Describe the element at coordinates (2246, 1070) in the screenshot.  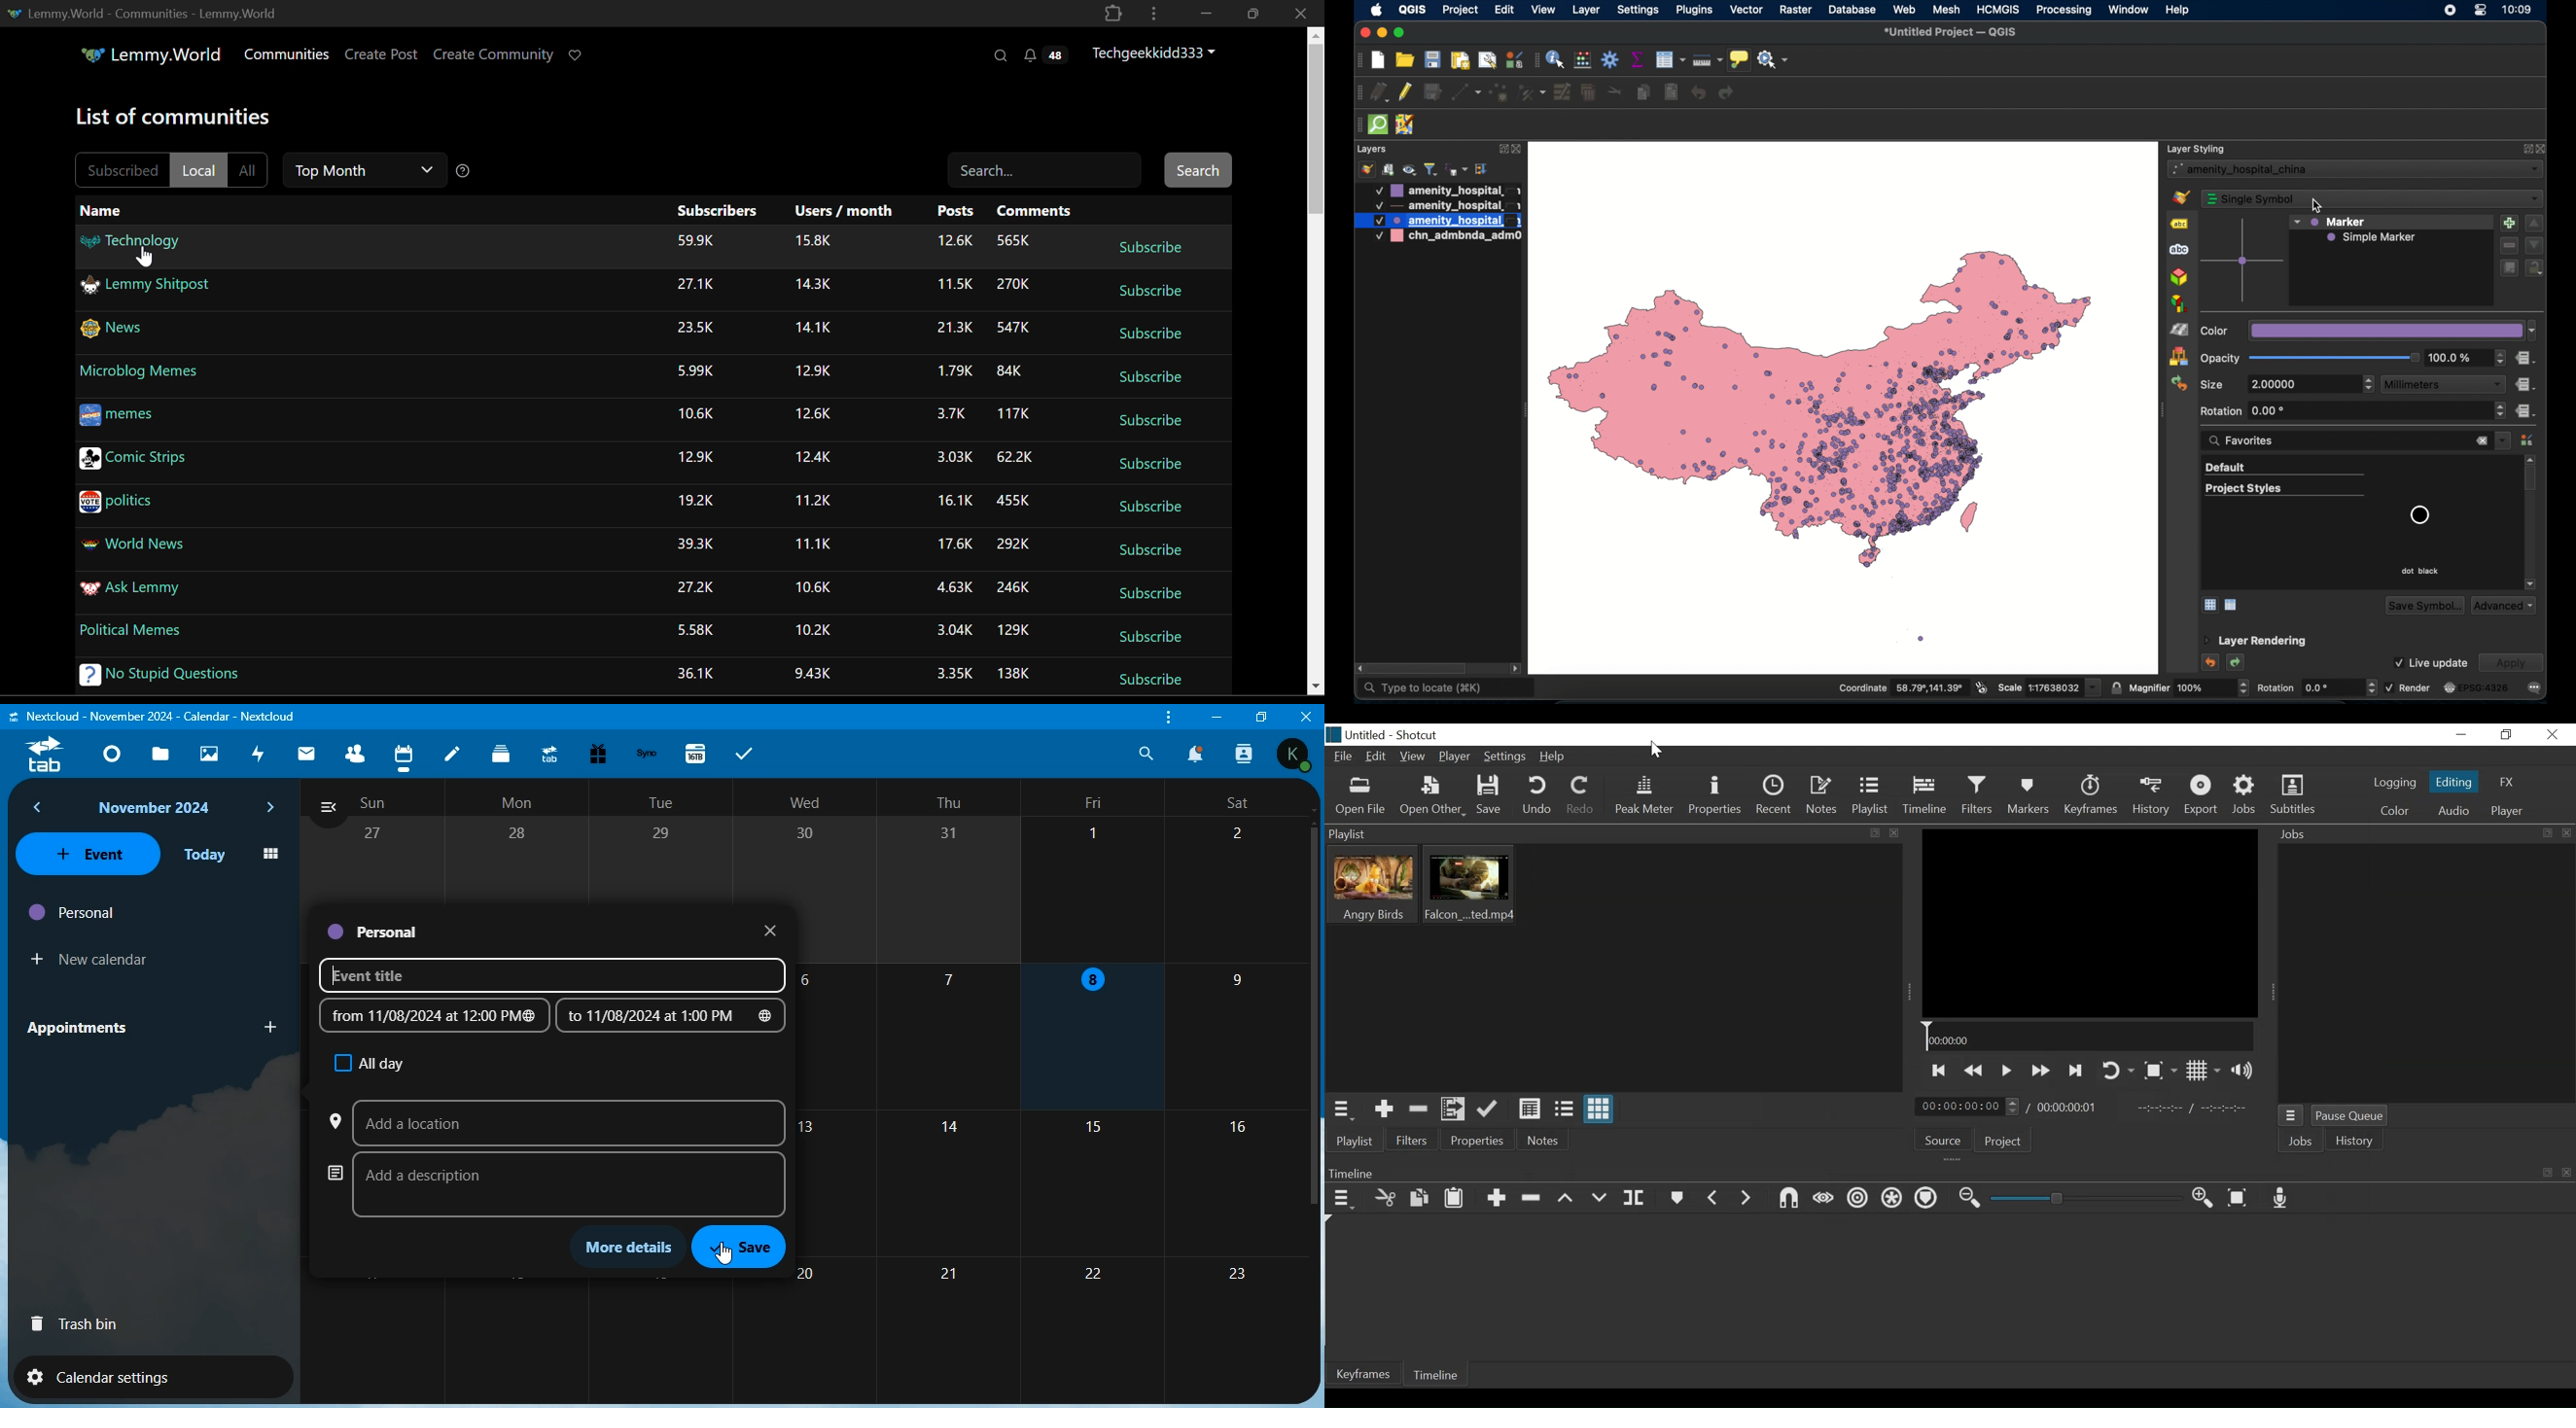
I see `Show volume control` at that location.